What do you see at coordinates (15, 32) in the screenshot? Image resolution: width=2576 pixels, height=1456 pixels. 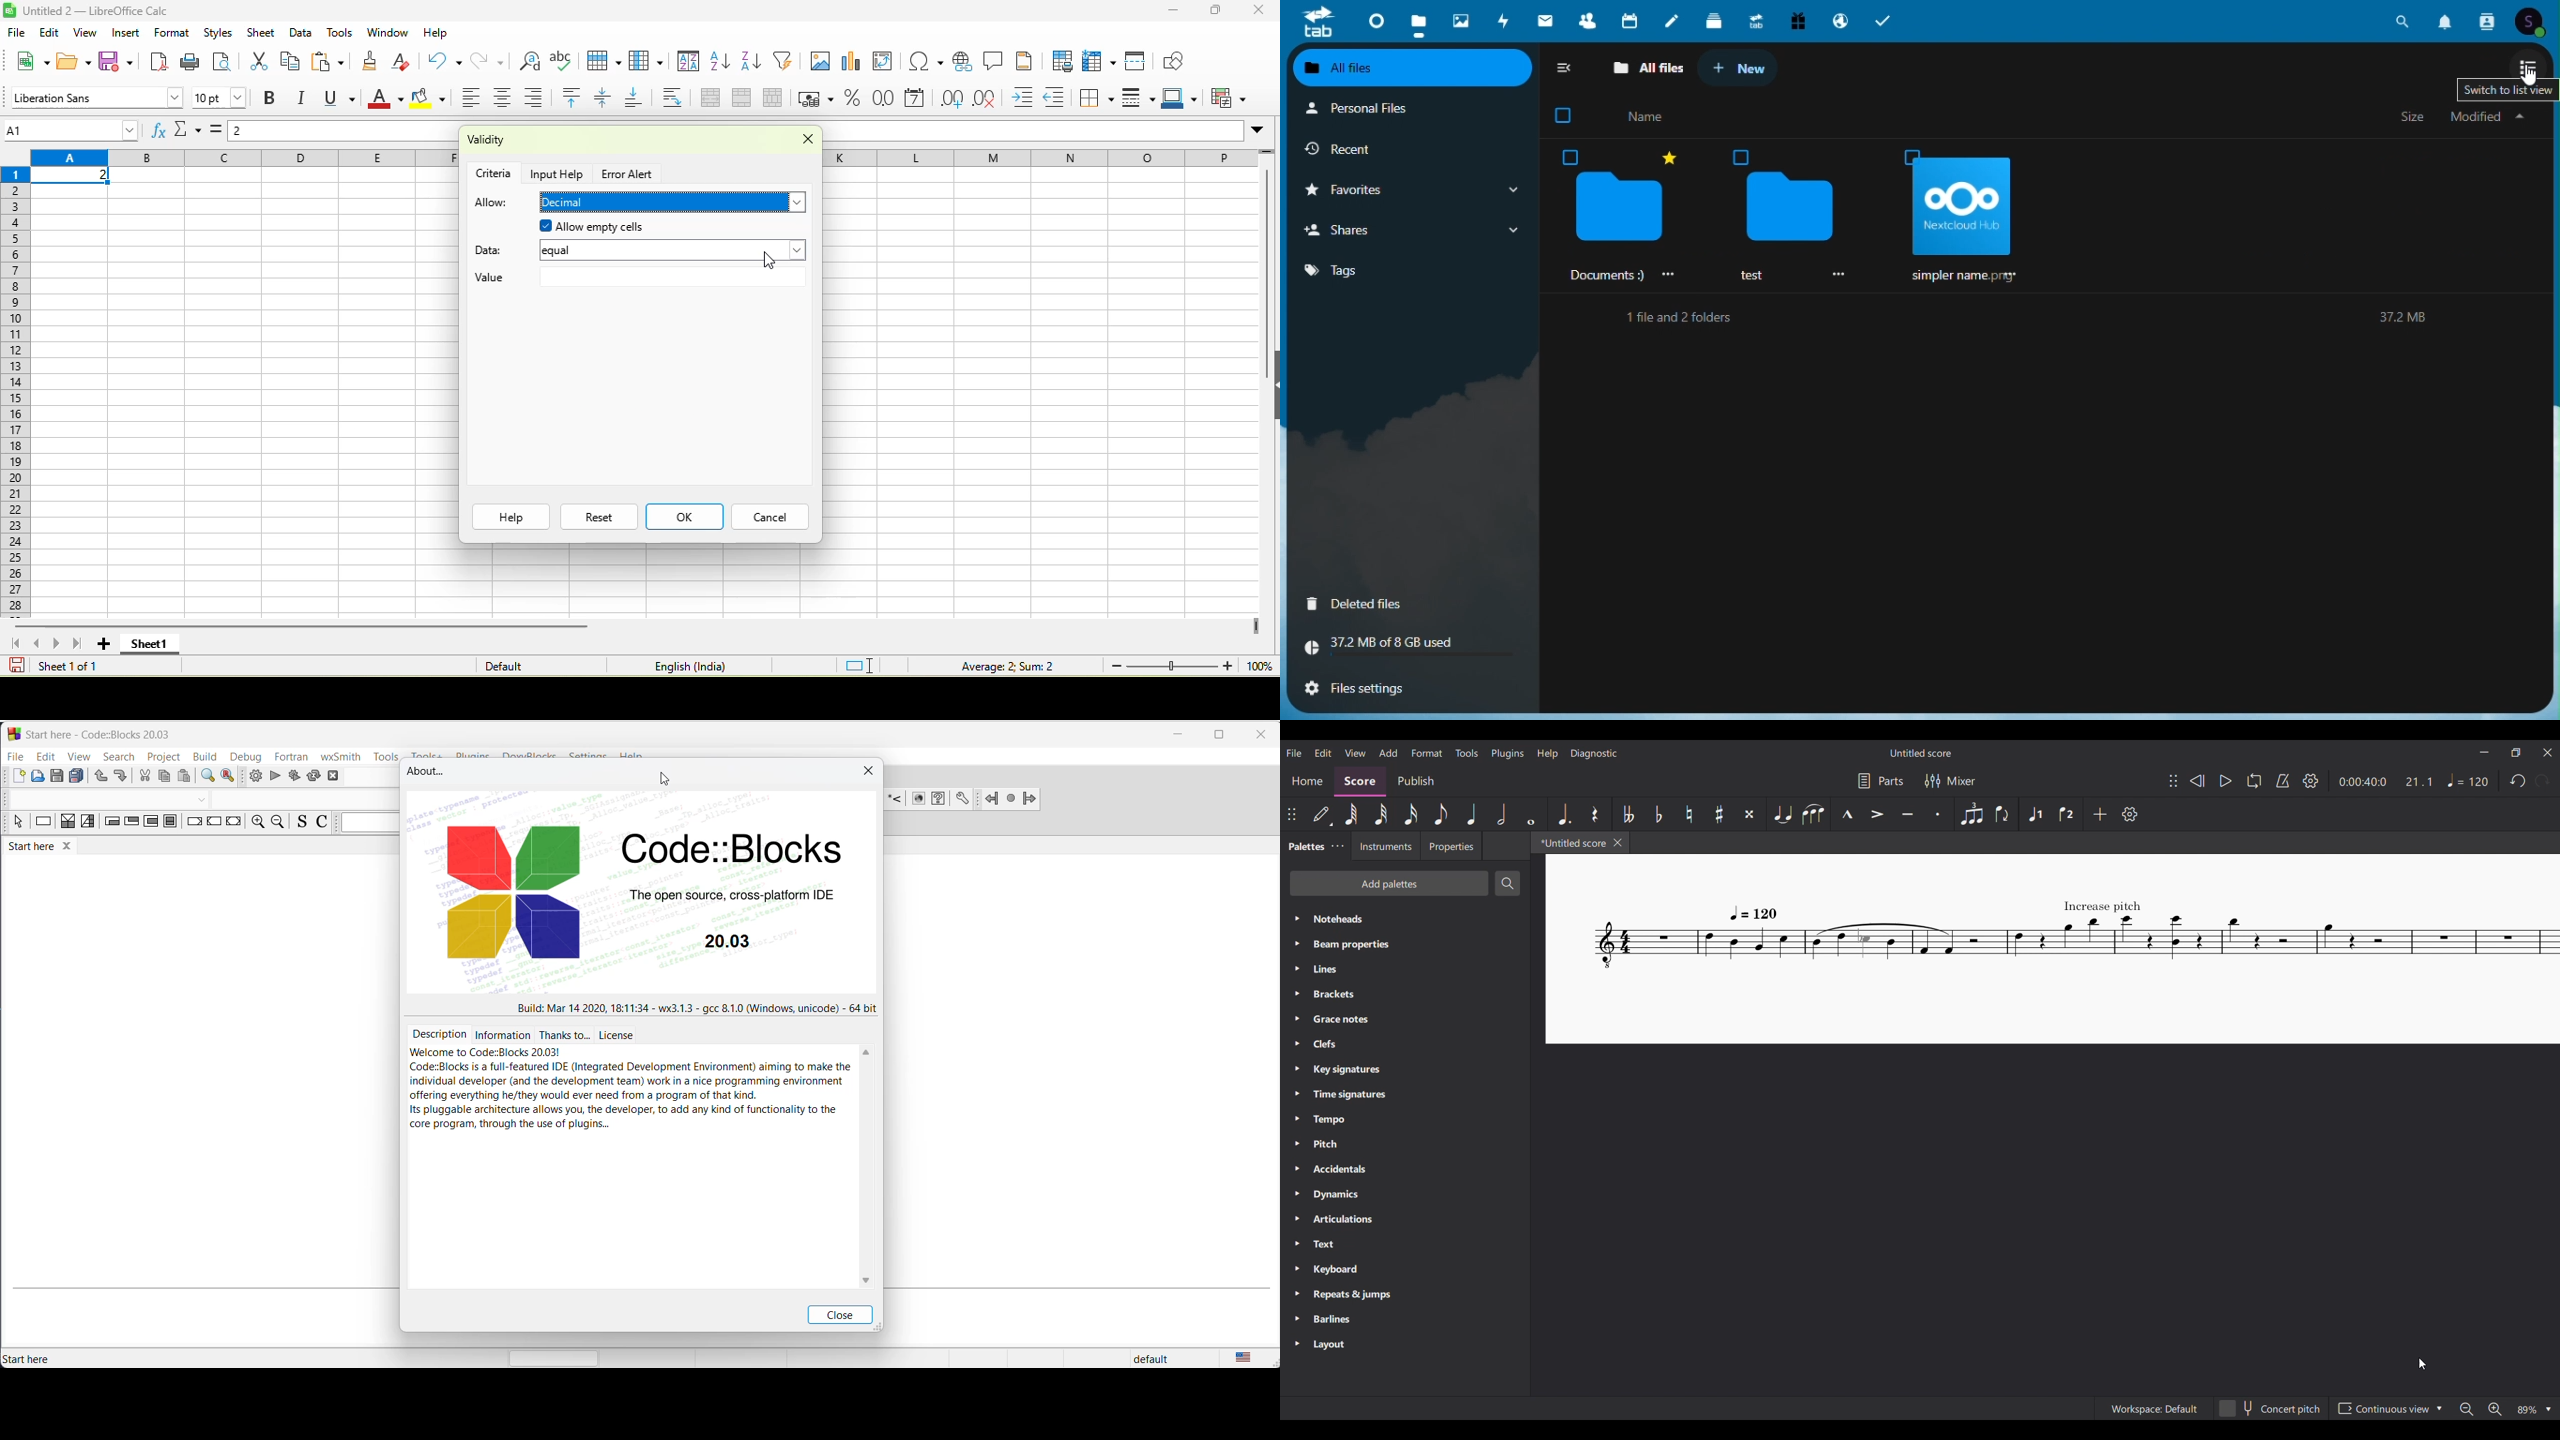 I see `file` at bounding box center [15, 32].